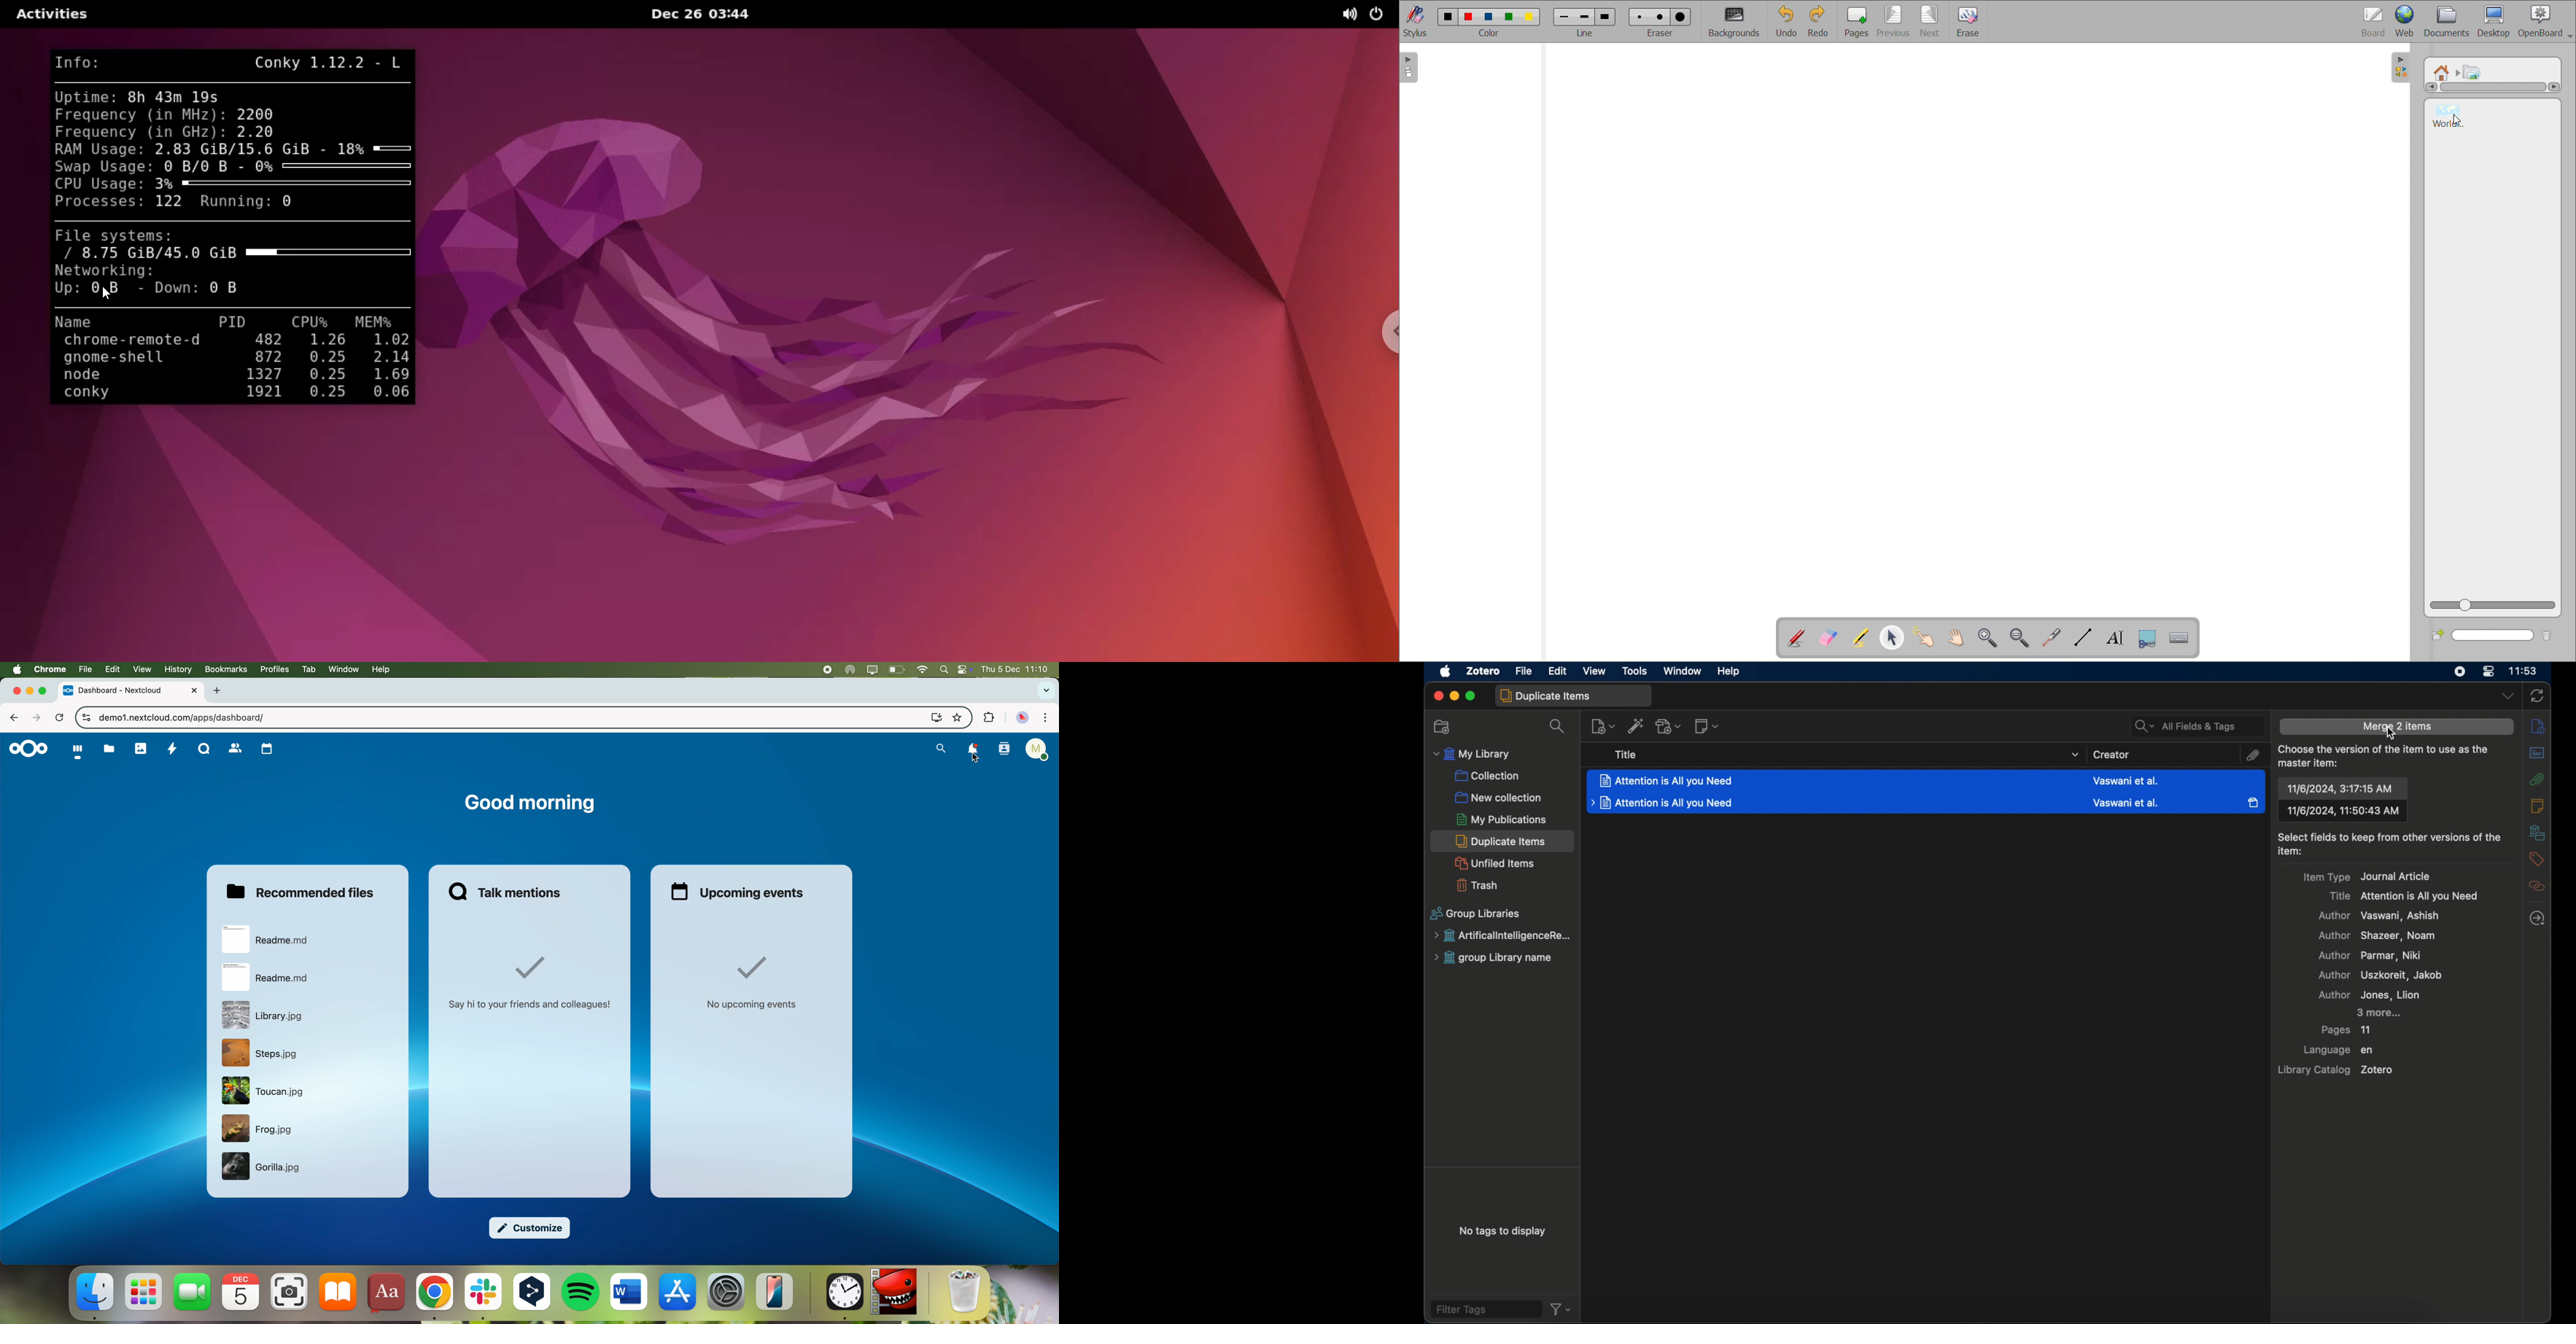  What do you see at coordinates (1664, 802) in the screenshot?
I see `File` at bounding box center [1664, 802].